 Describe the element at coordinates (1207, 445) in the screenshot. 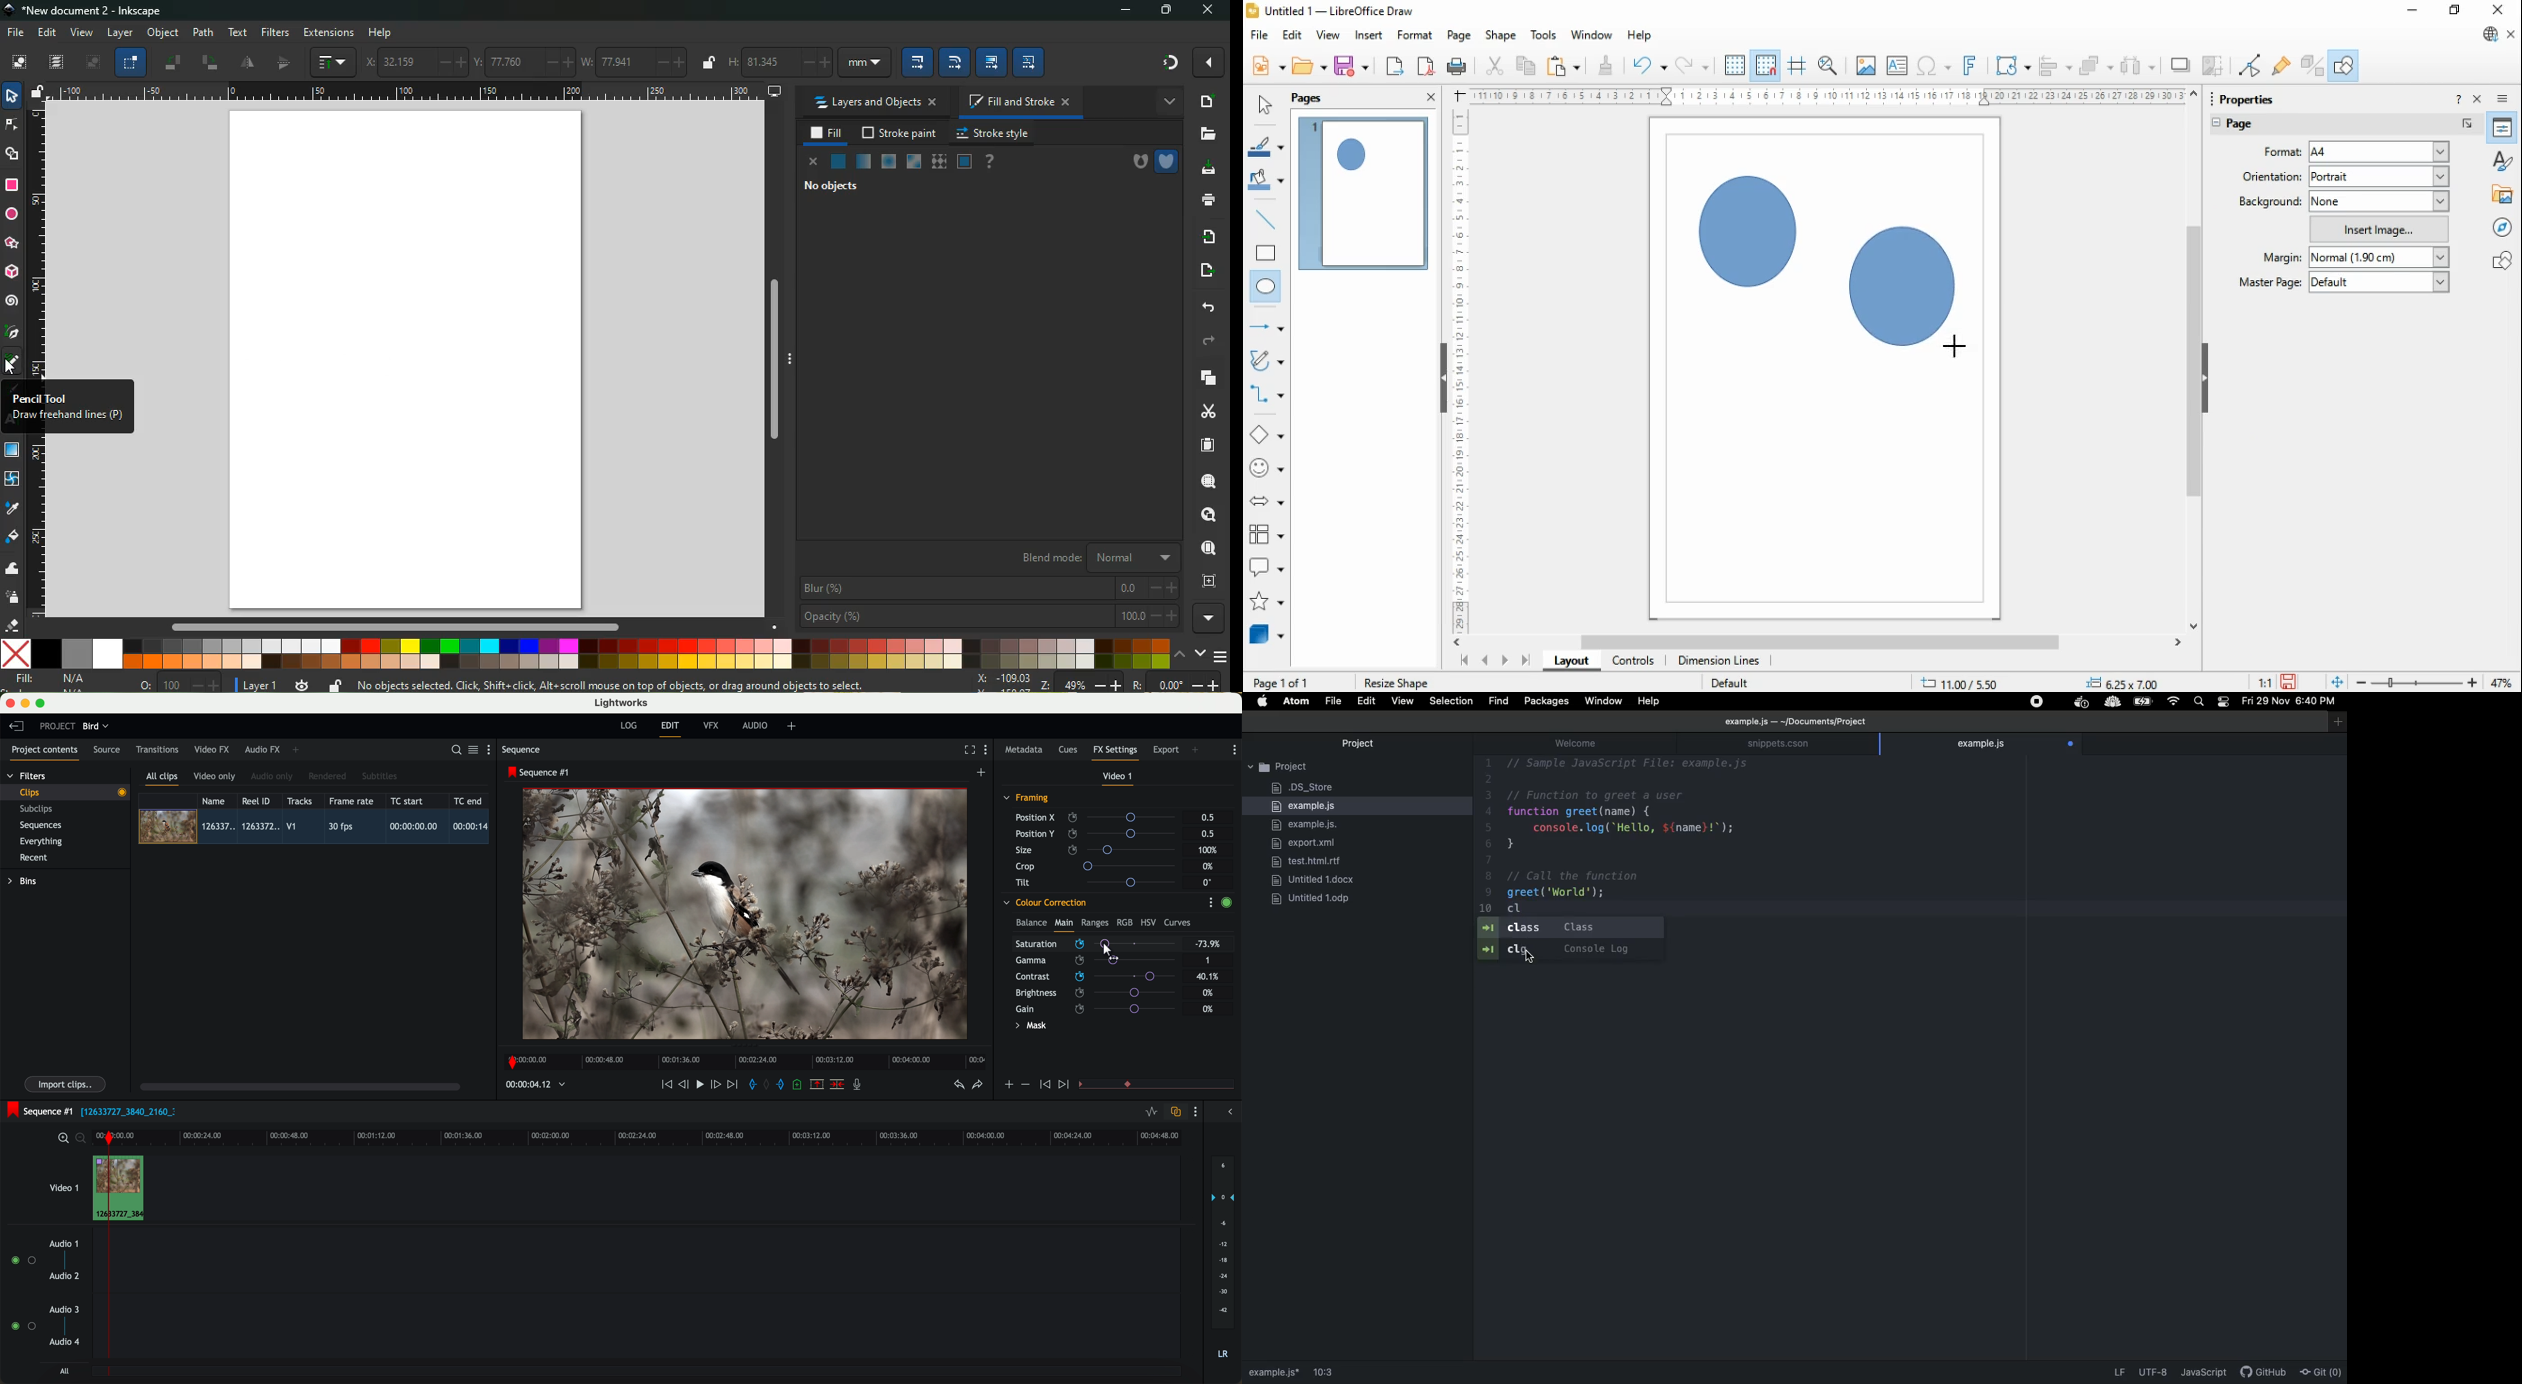

I see `paper` at that location.